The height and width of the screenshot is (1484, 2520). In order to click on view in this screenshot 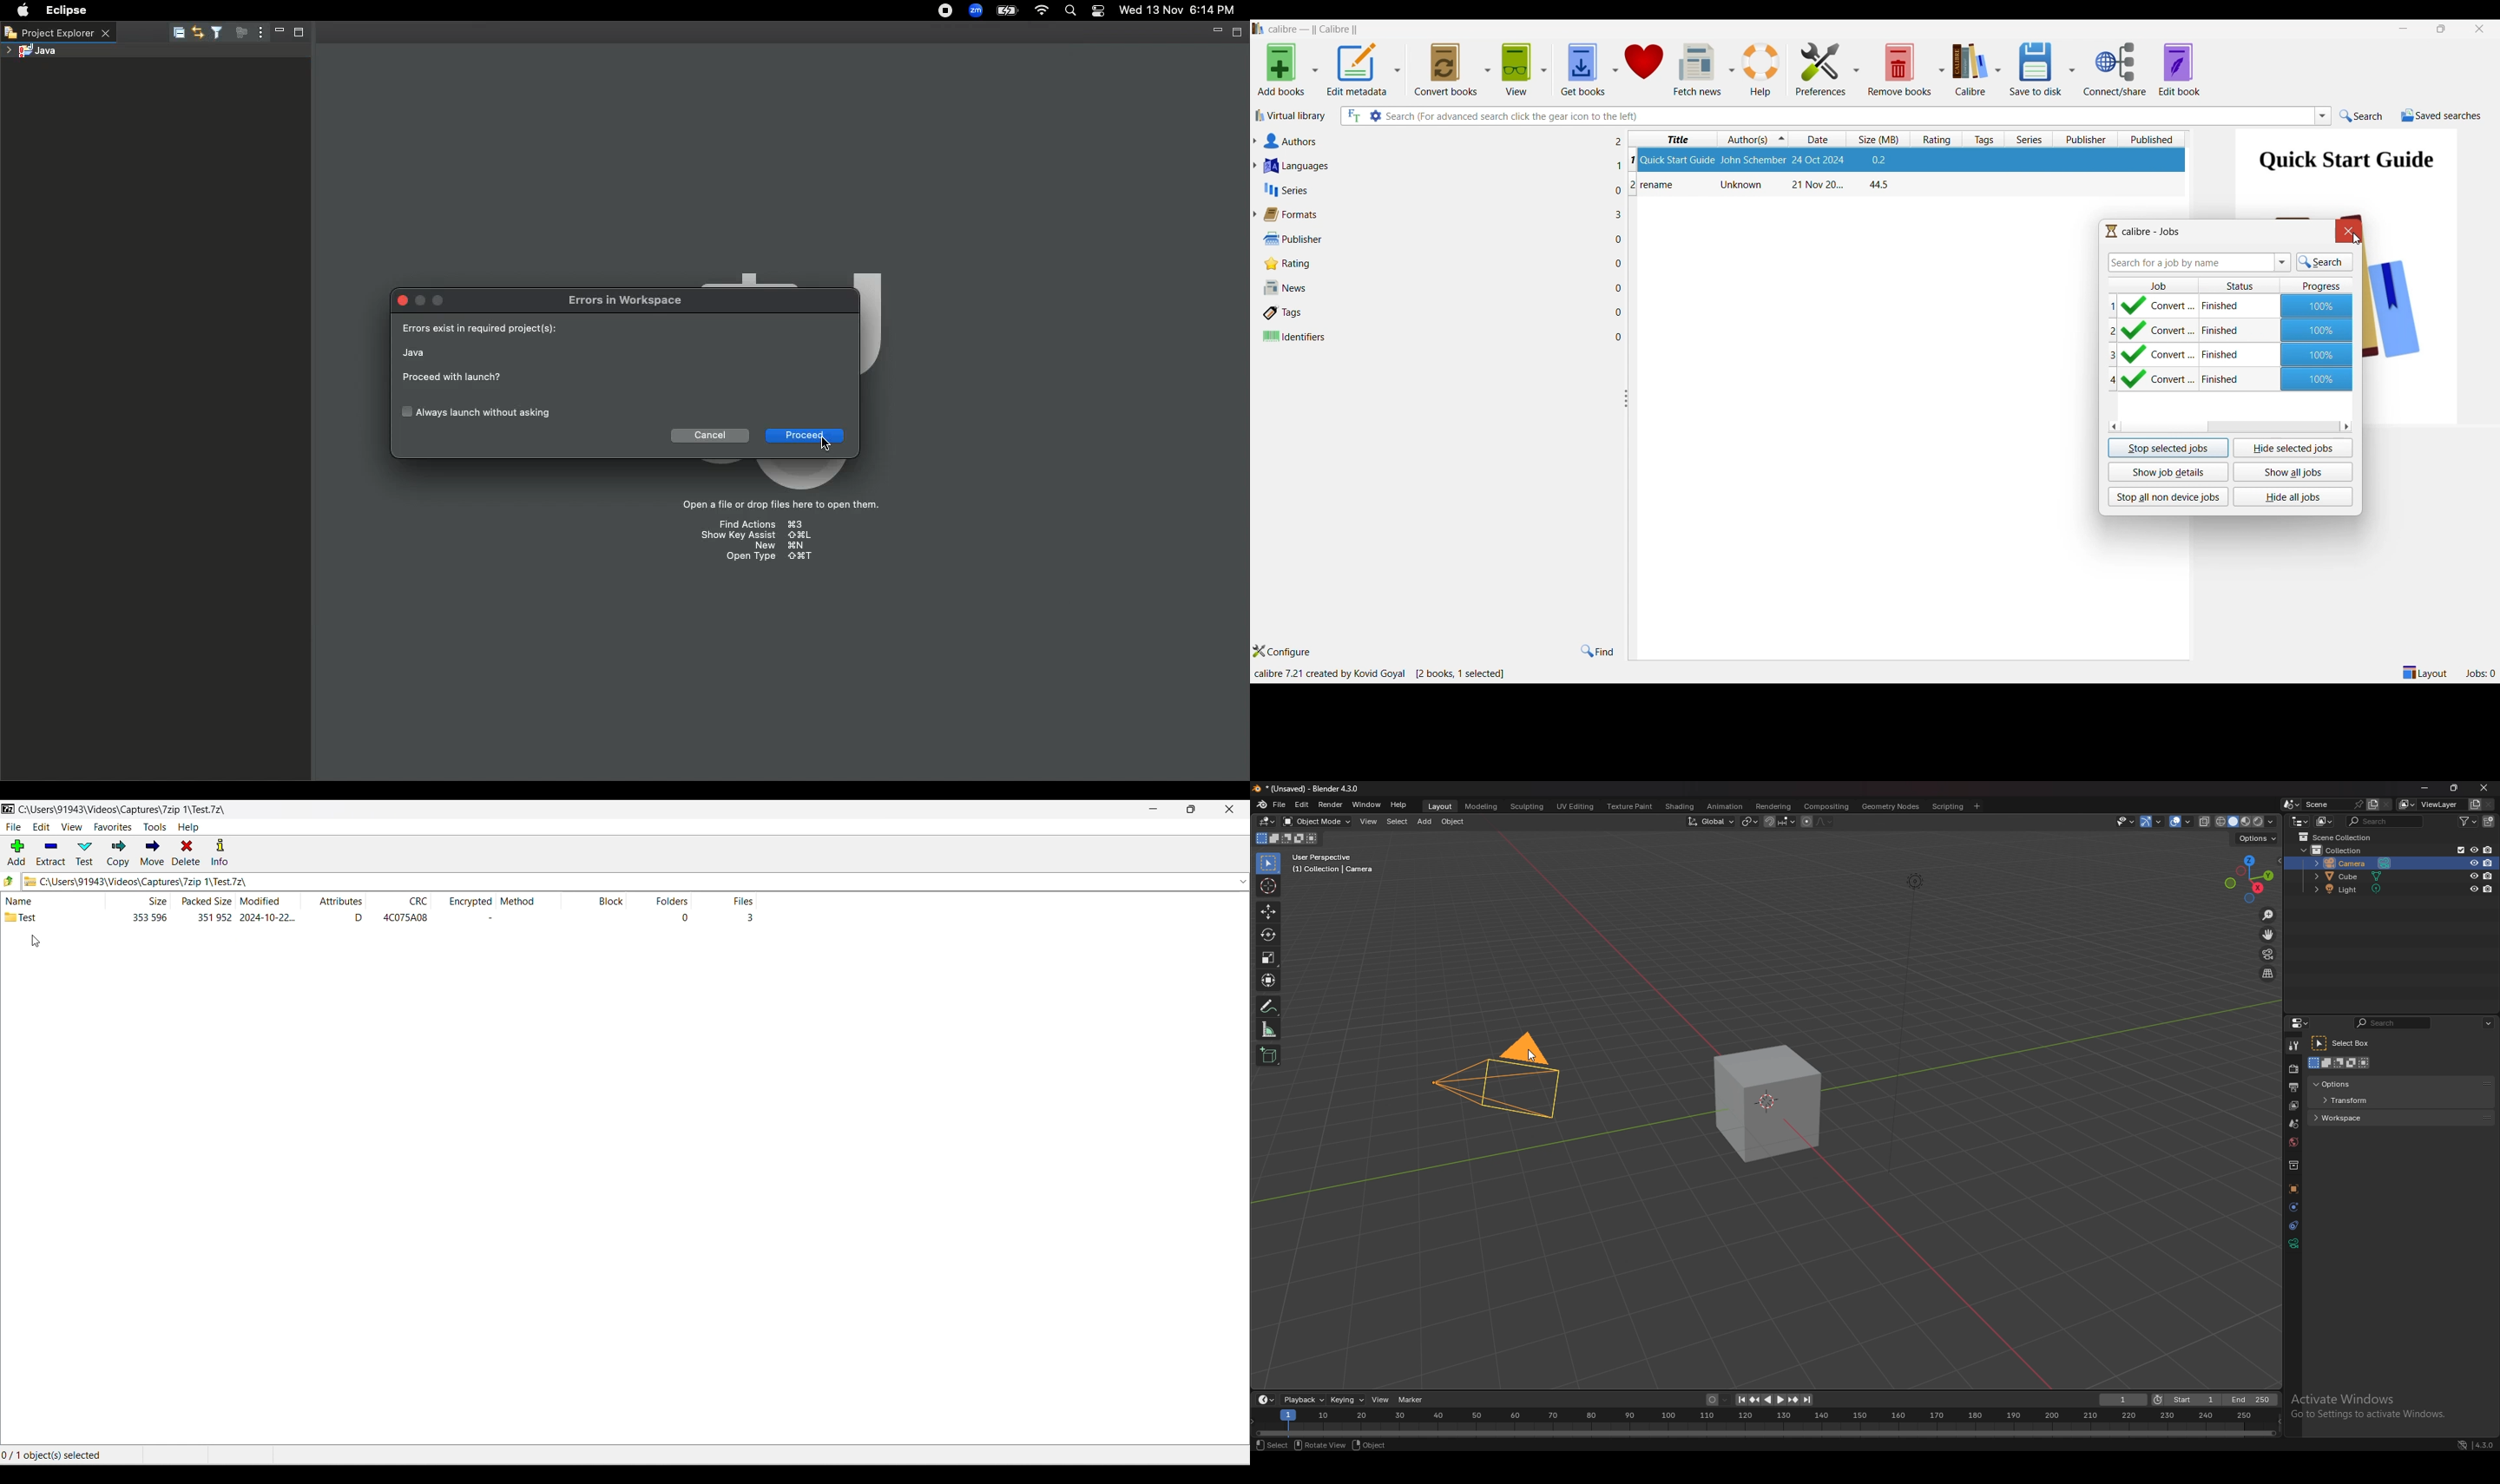, I will do `click(1380, 1400)`.